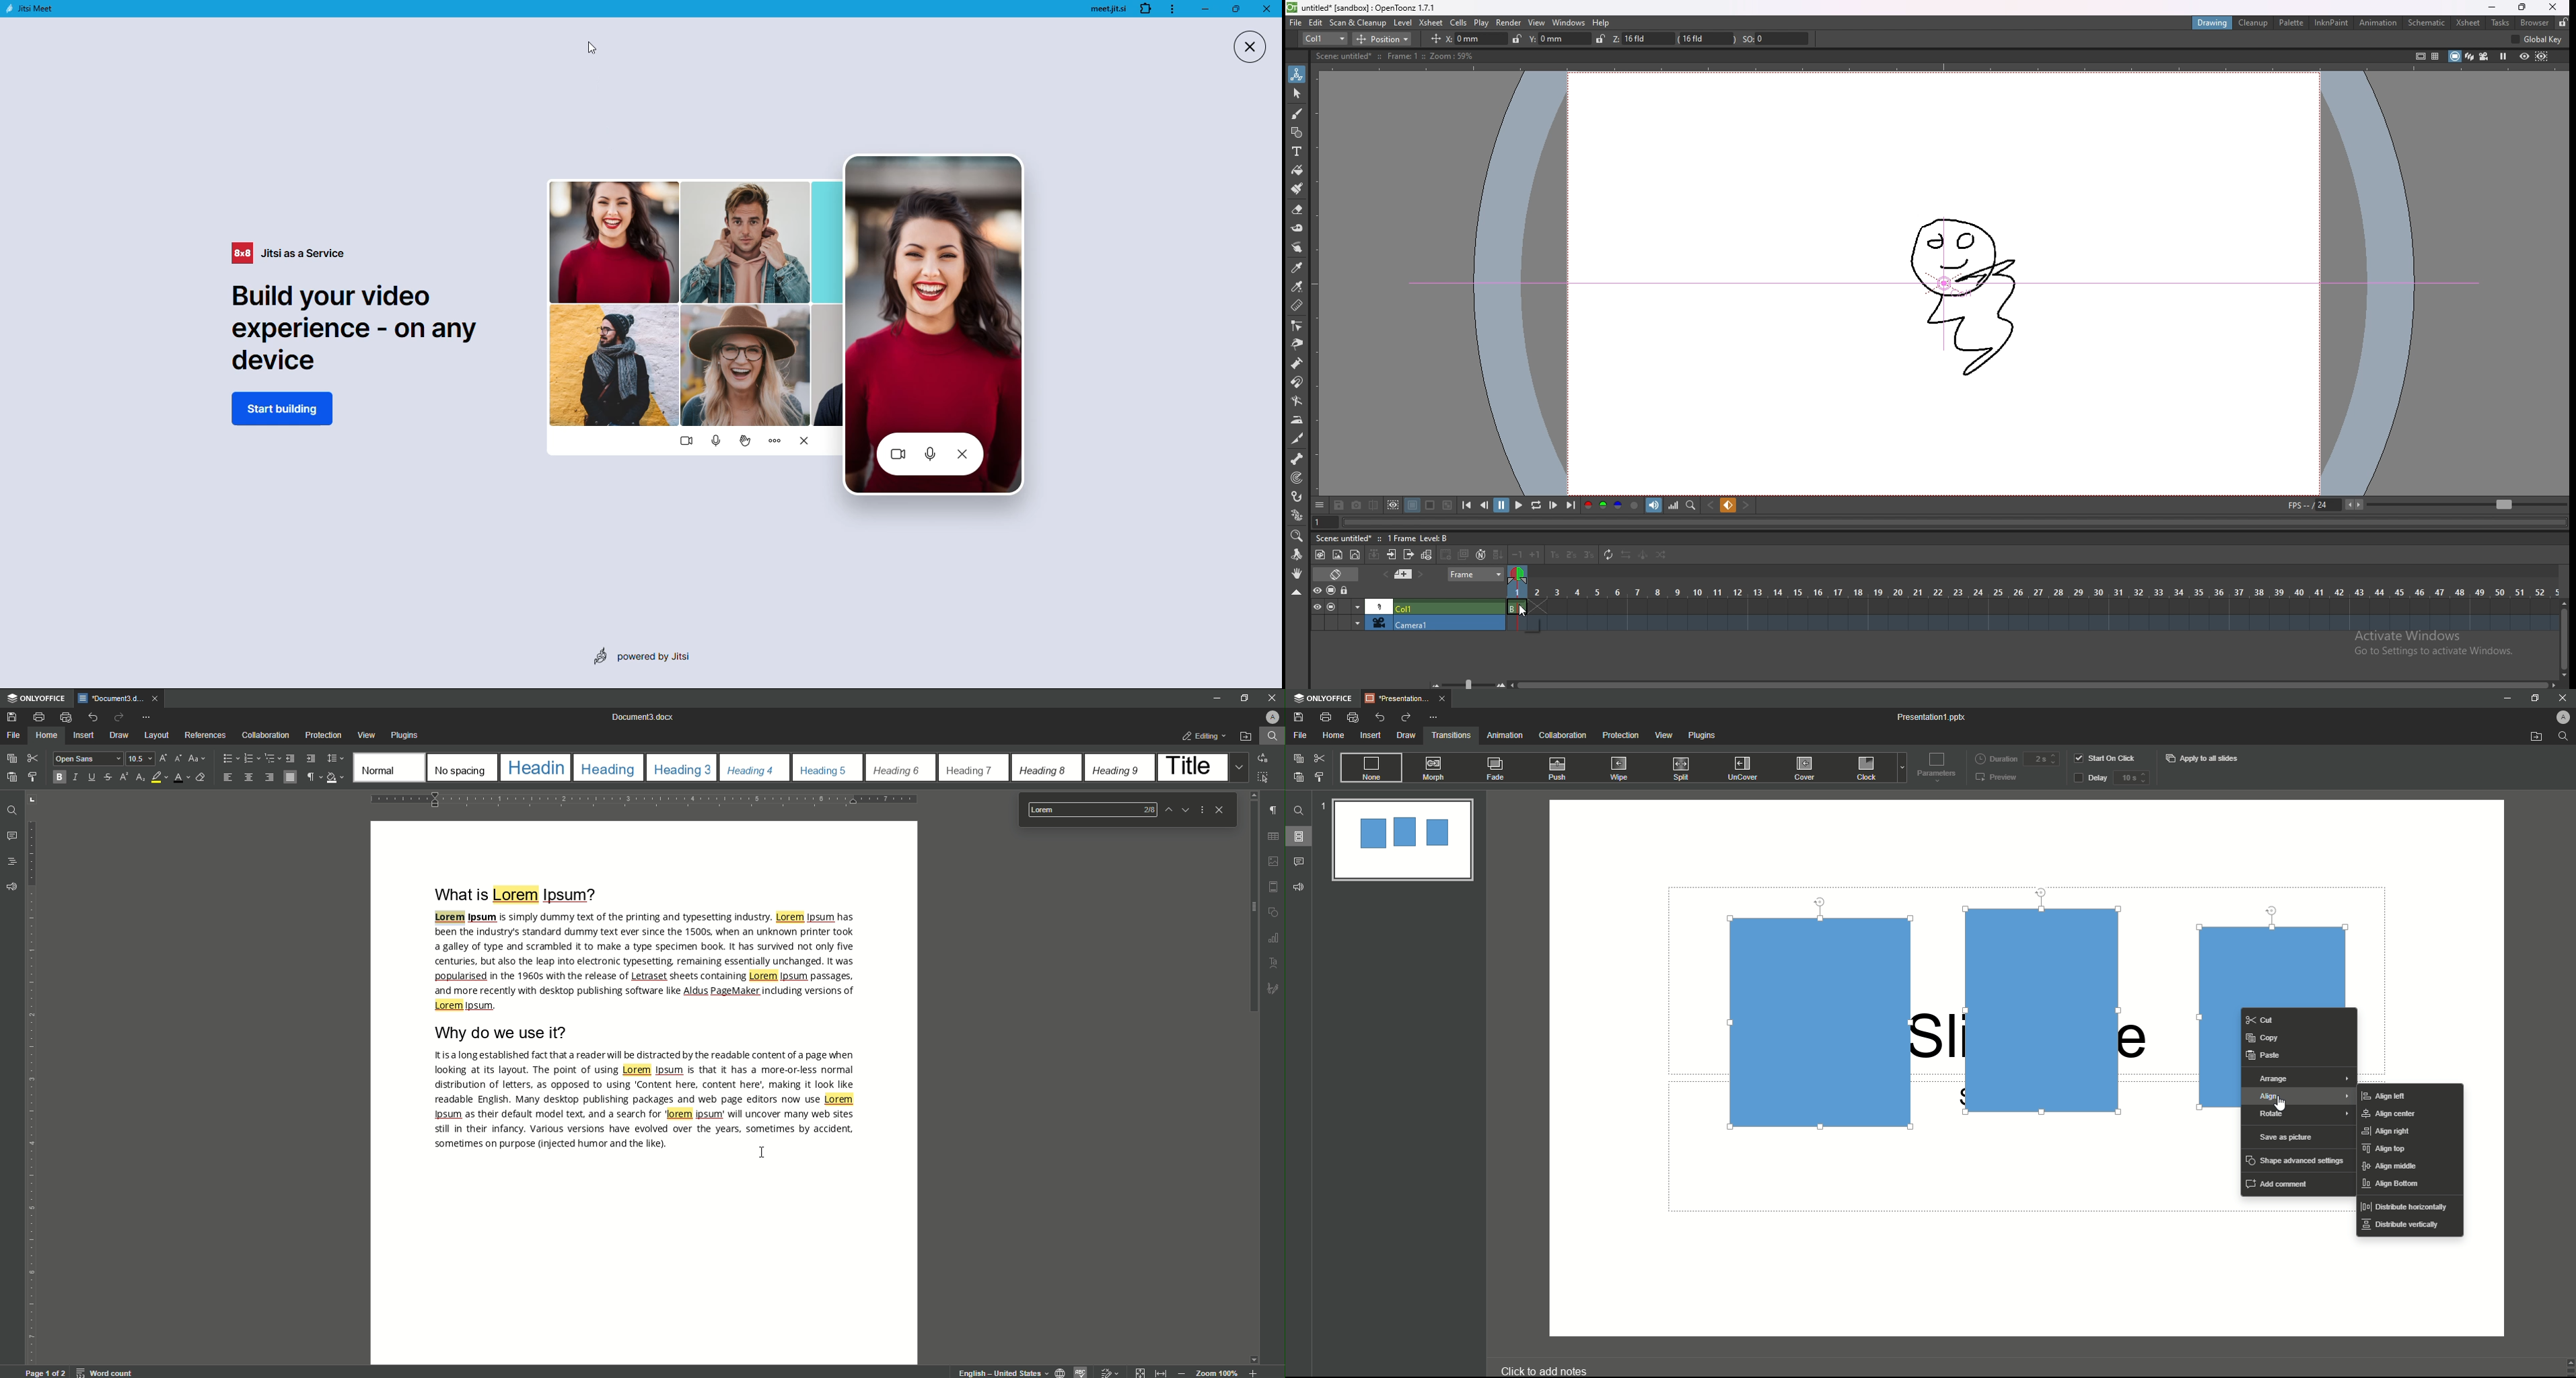 The width and height of the screenshot is (2576, 1400). Describe the element at coordinates (2281, 1183) in the screenshot. I see `Add comment` at that location.